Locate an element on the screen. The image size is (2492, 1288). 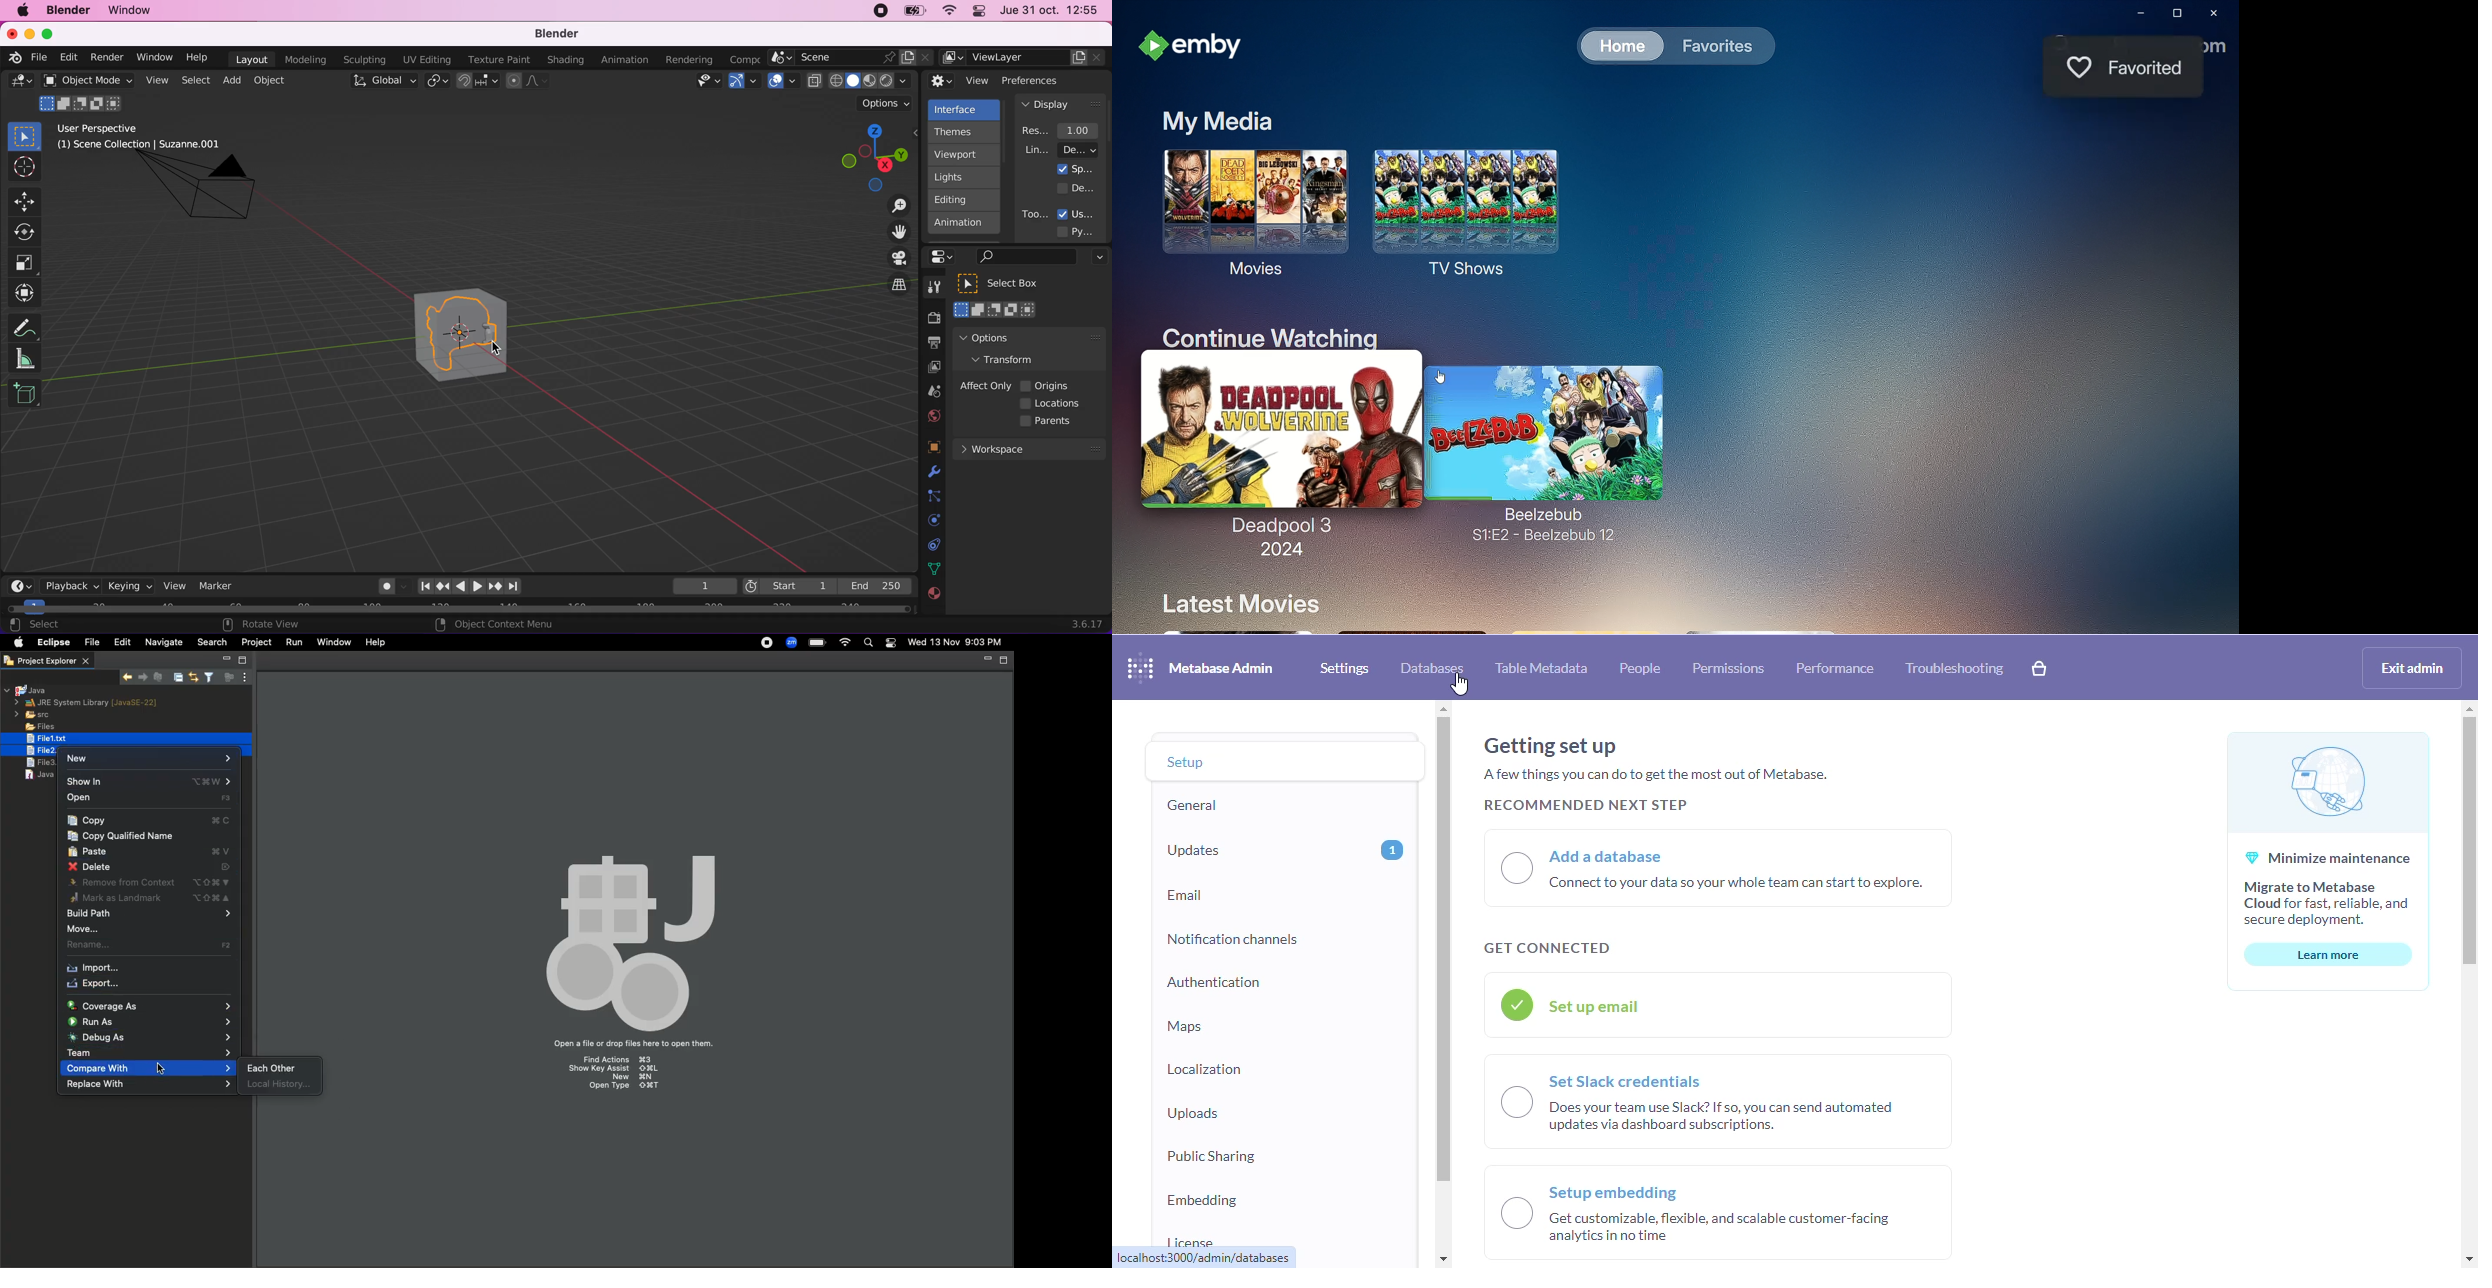
Notification is located at coordinates (893, 642).